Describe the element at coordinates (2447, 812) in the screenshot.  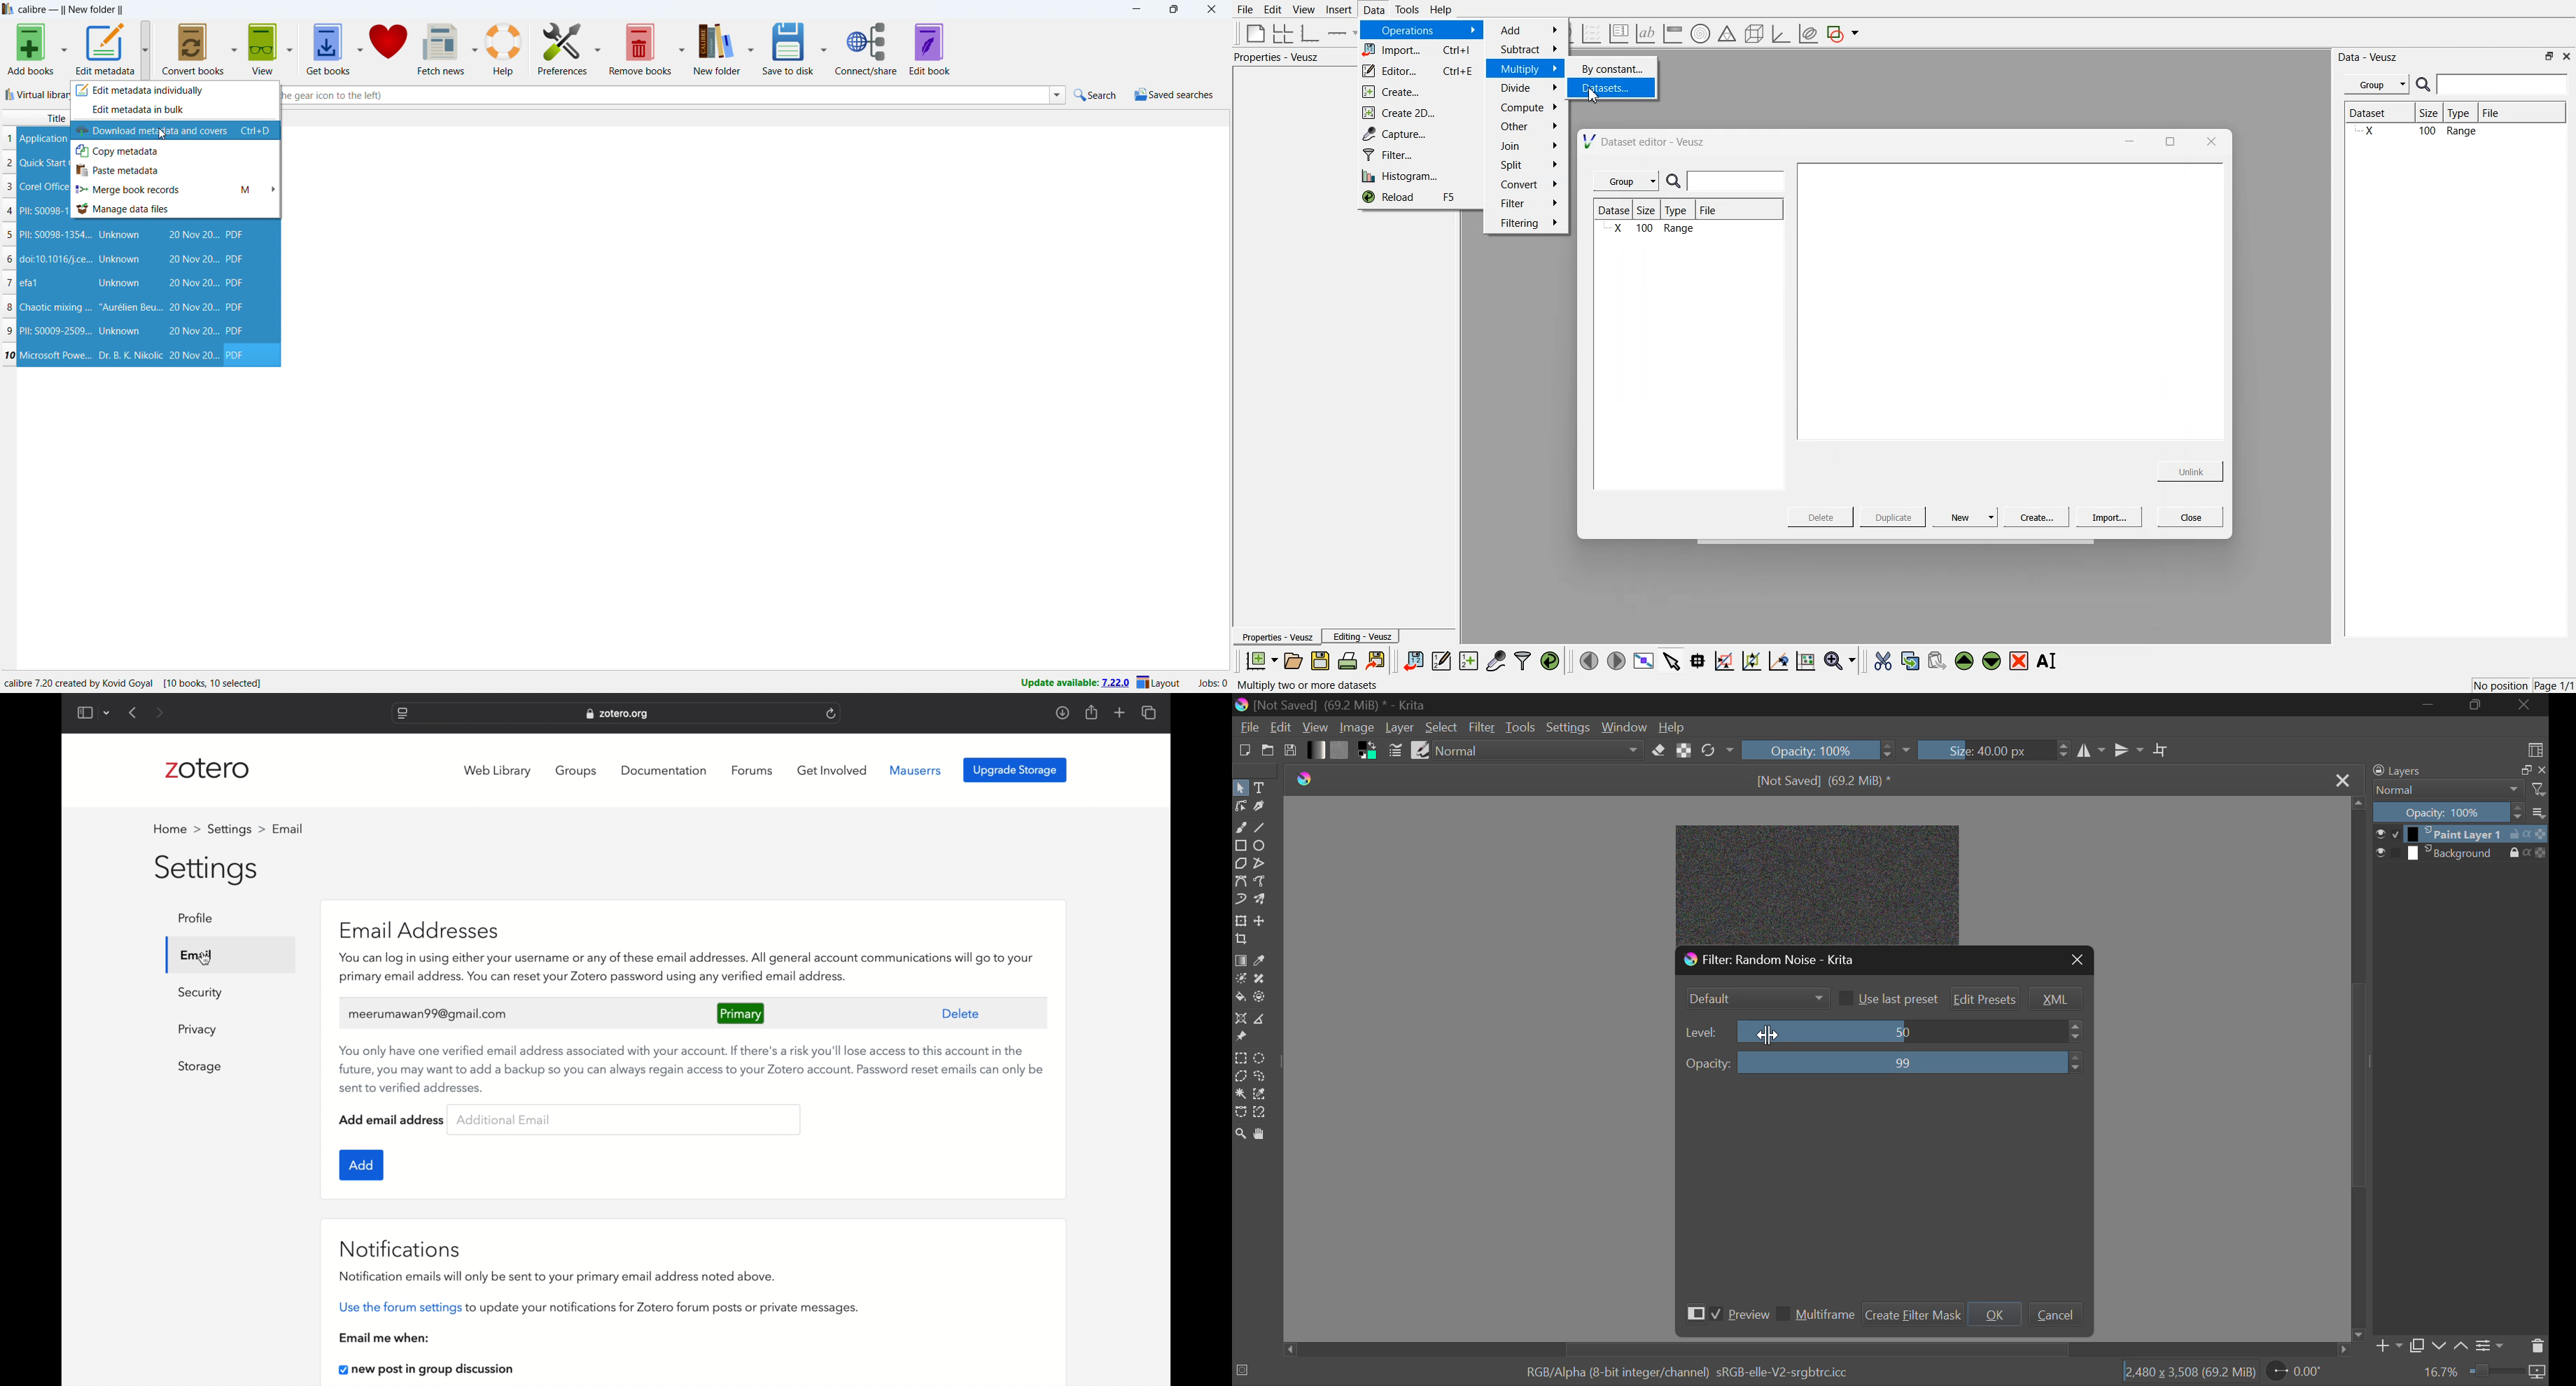
I see `Opacity` at that location.